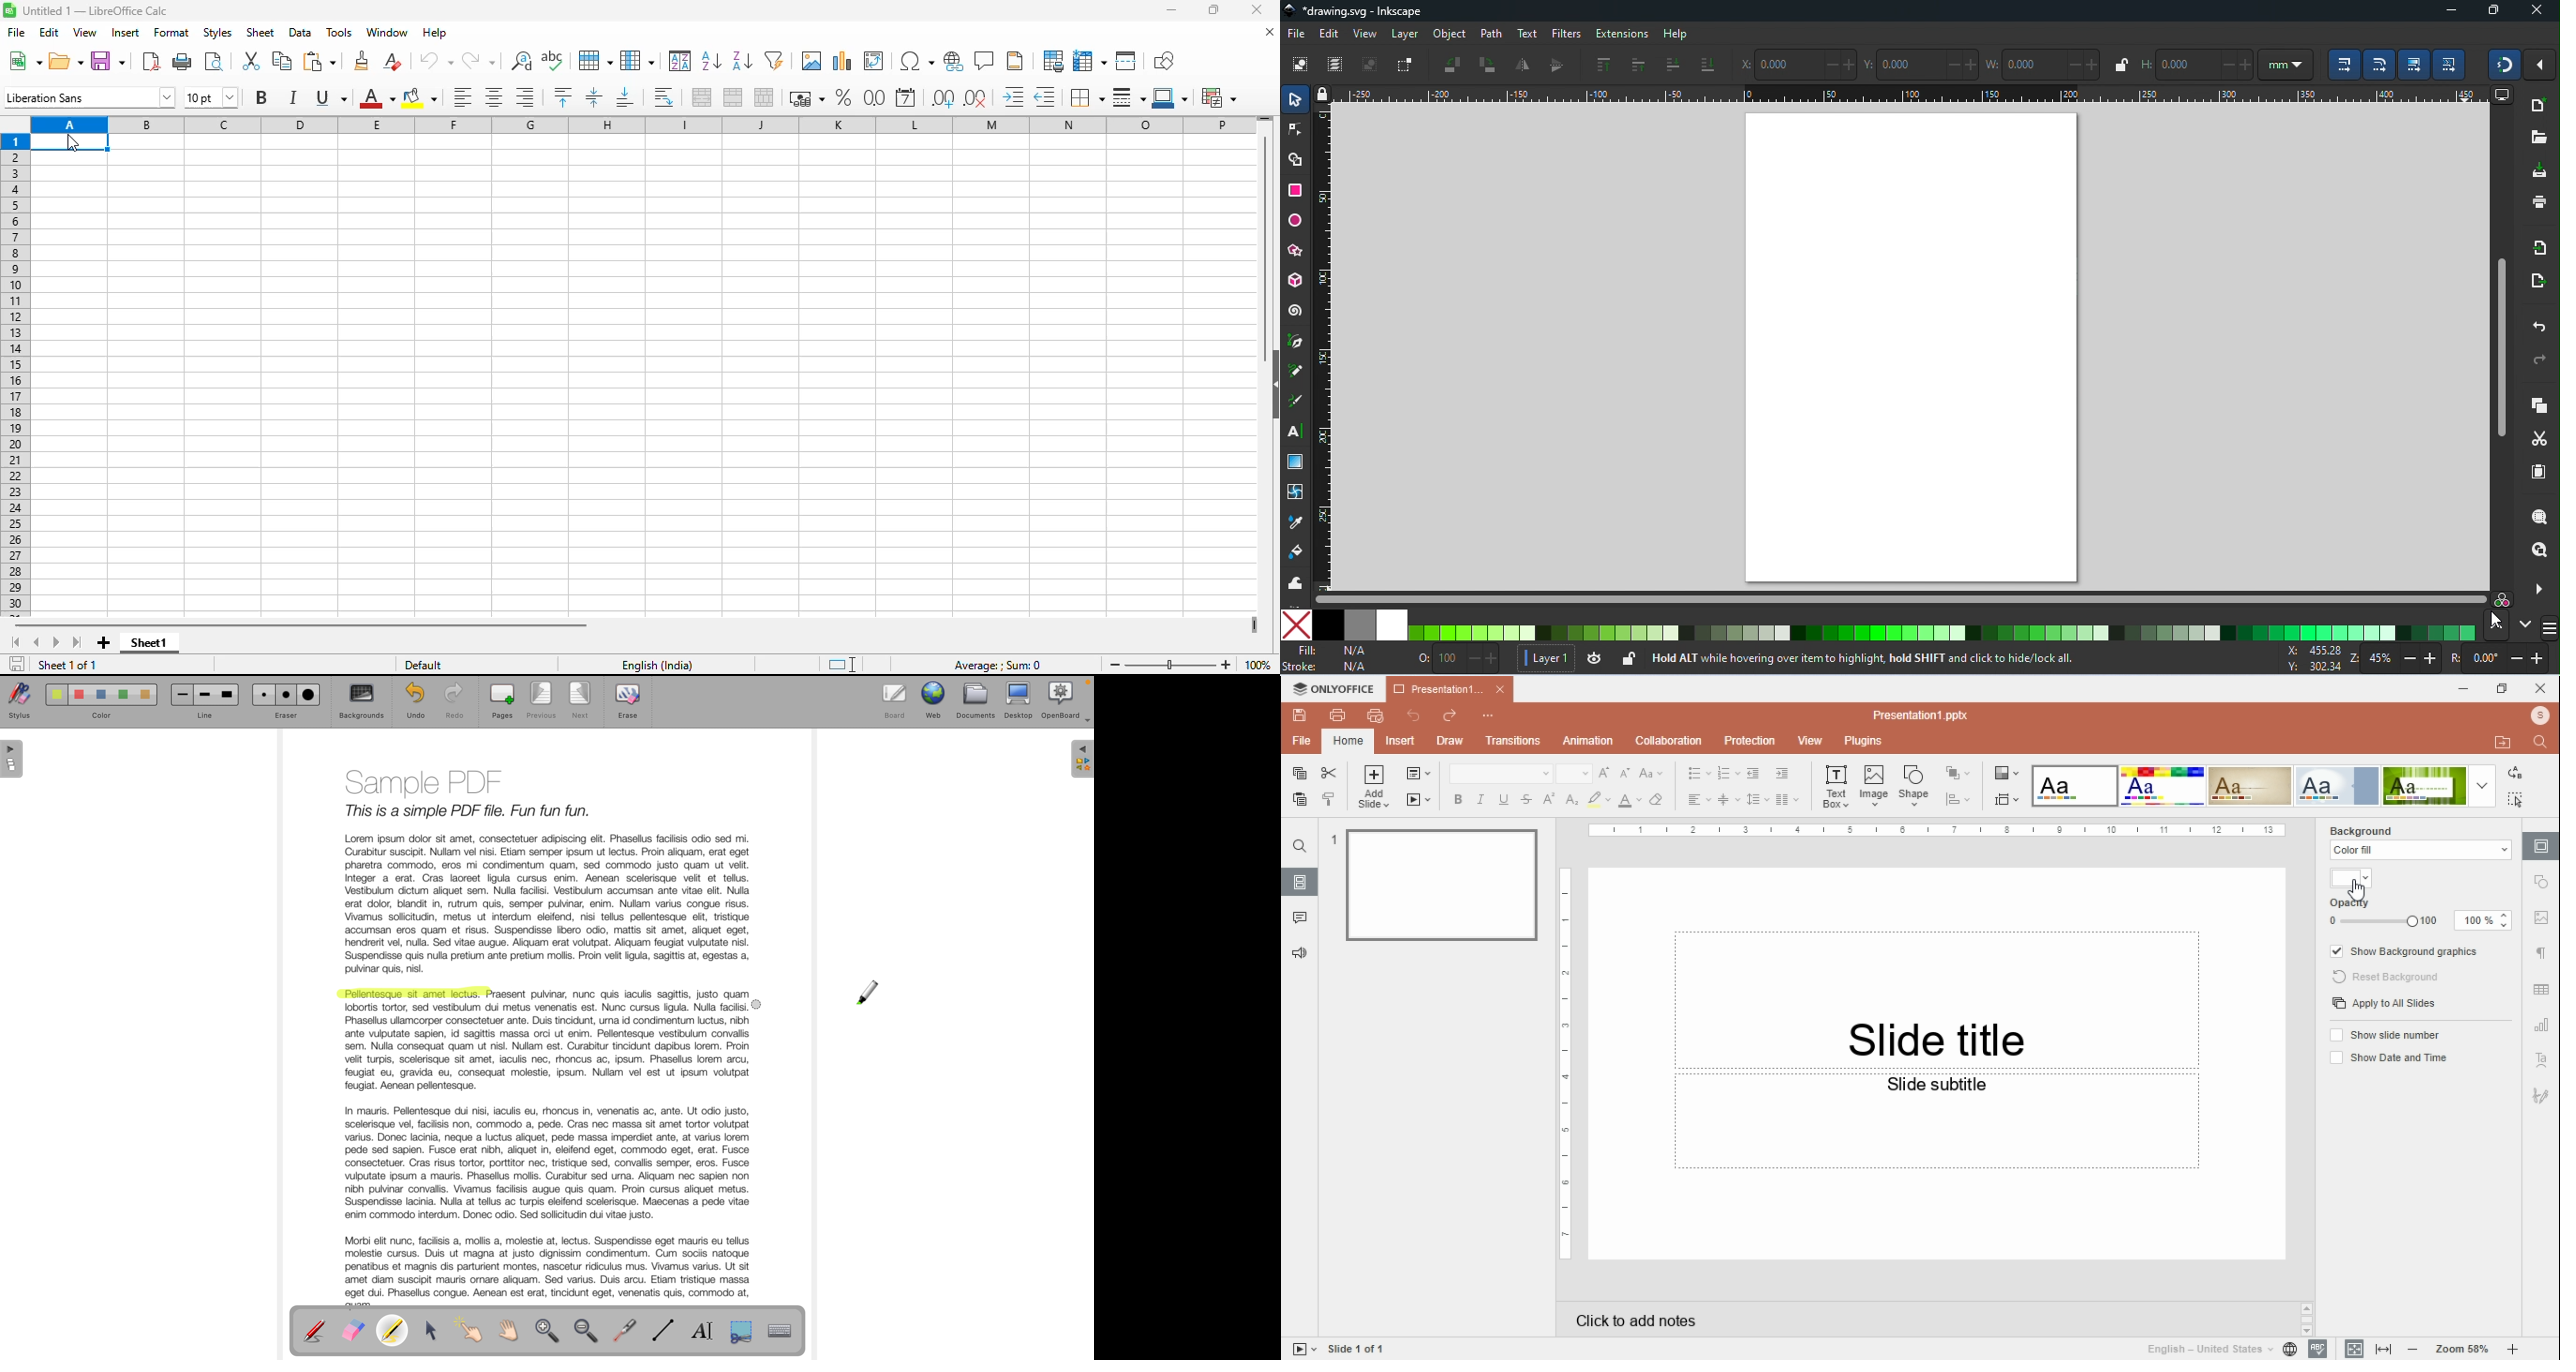 The height and width of the screenshot is (1372, 2576). I want to click on none, so click(1297, 625).